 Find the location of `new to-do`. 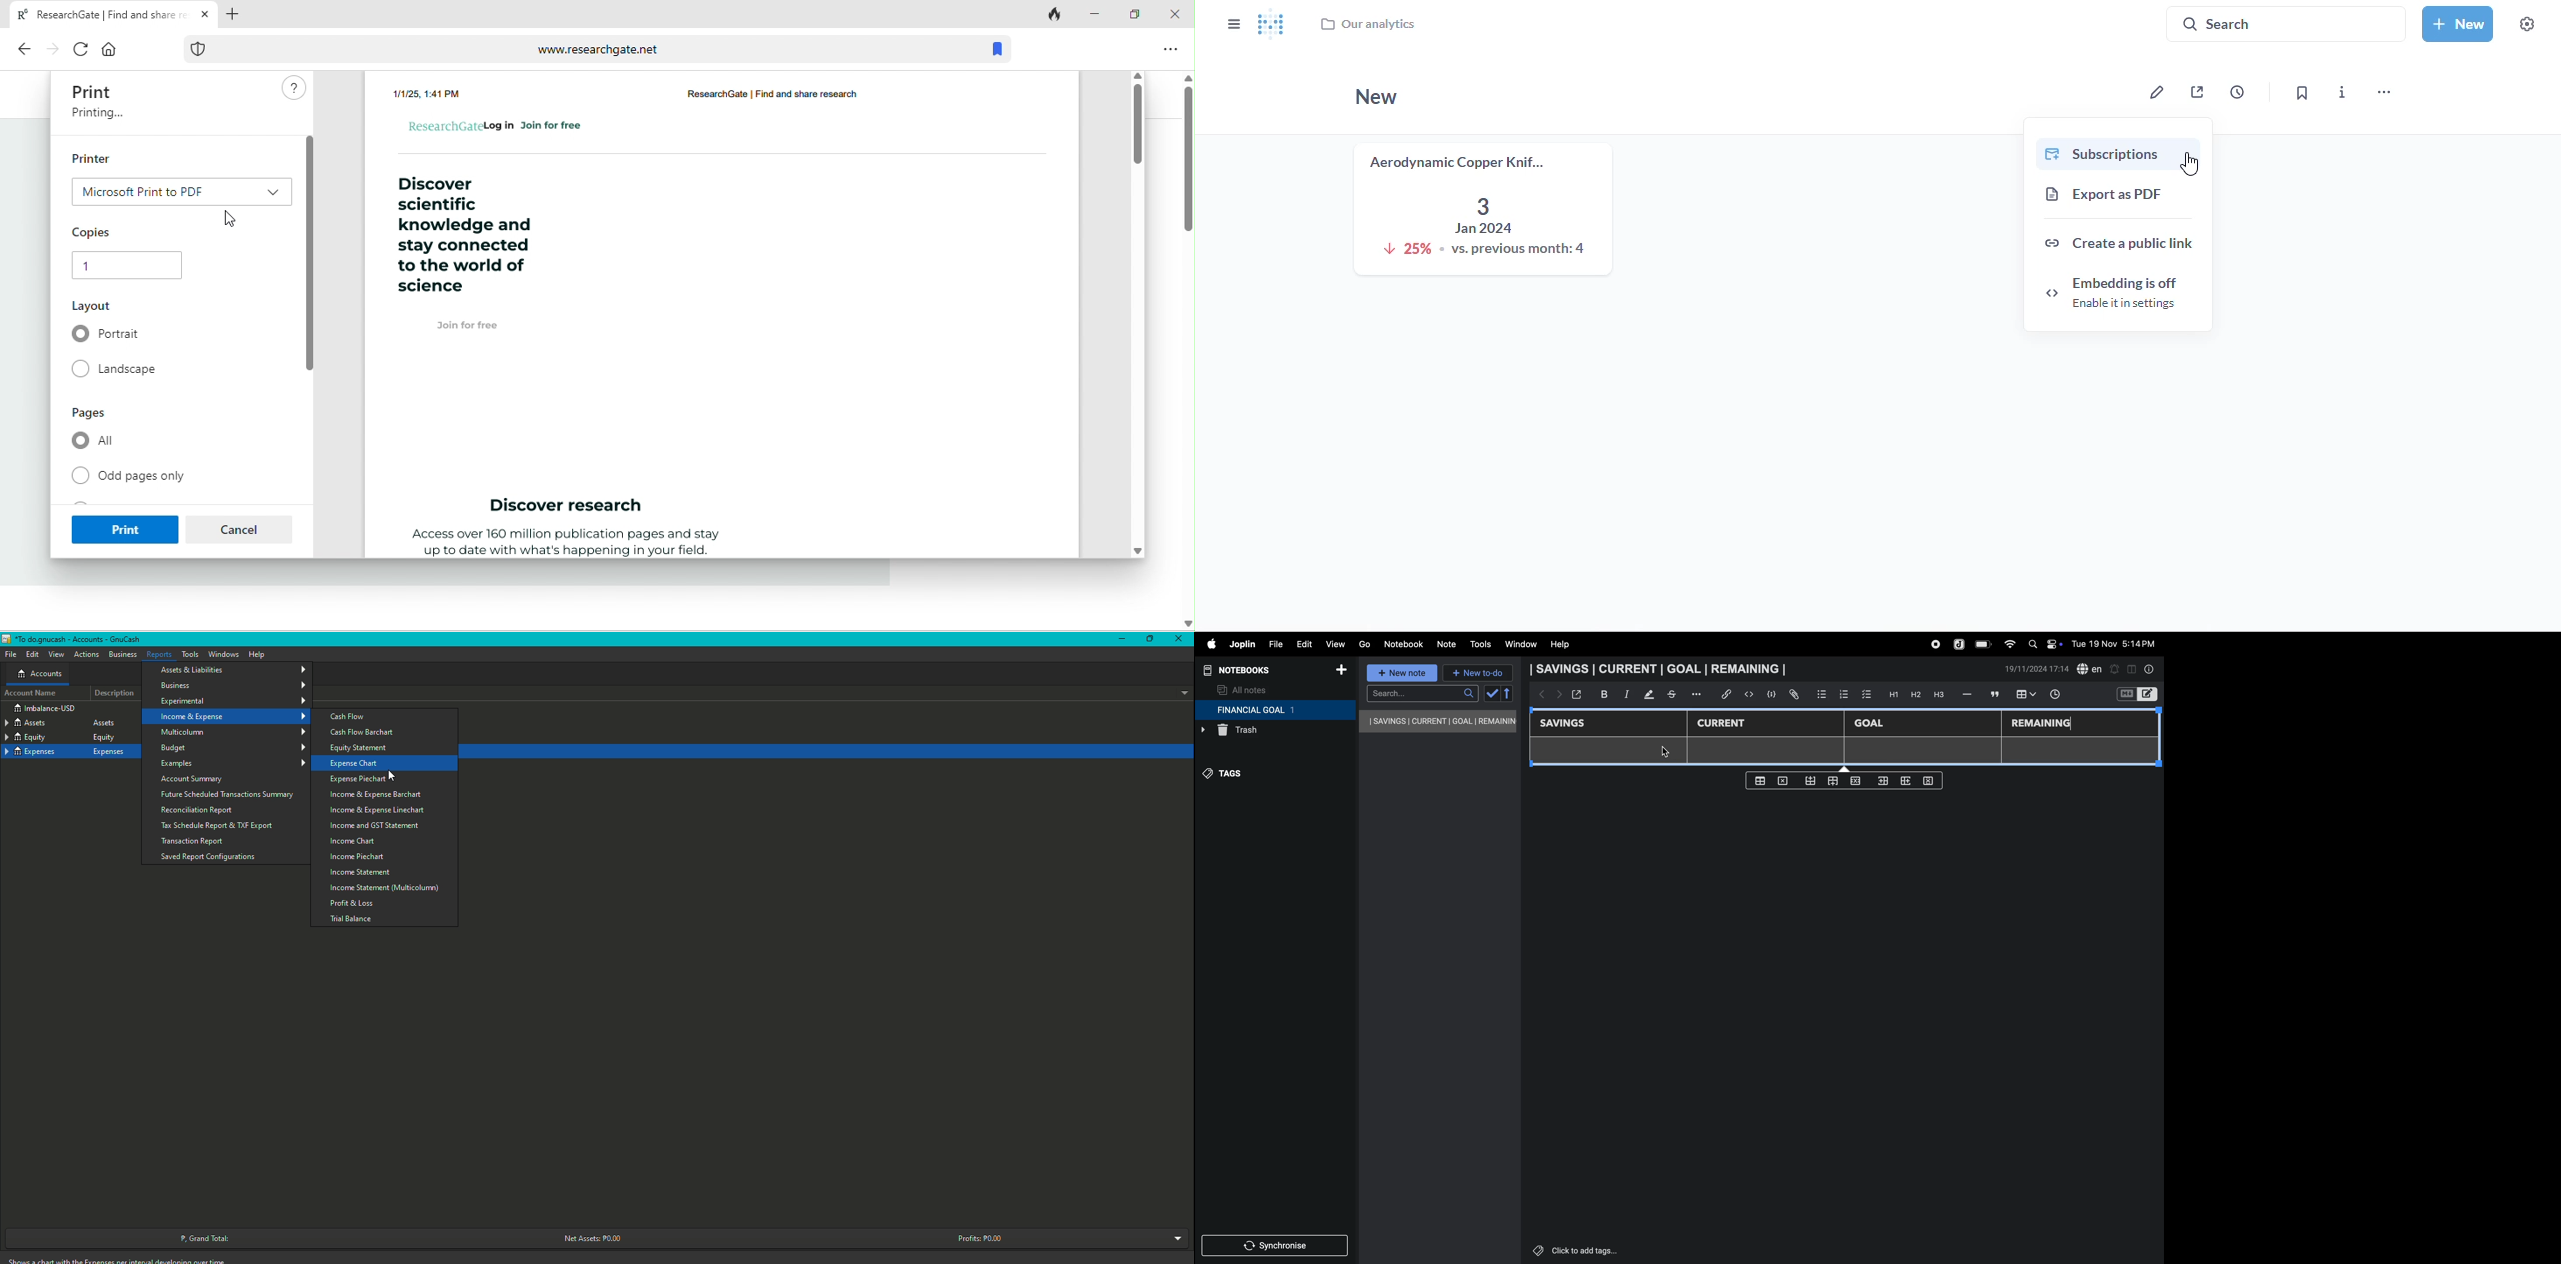

new to-do is located at coordinates (1478, 674).